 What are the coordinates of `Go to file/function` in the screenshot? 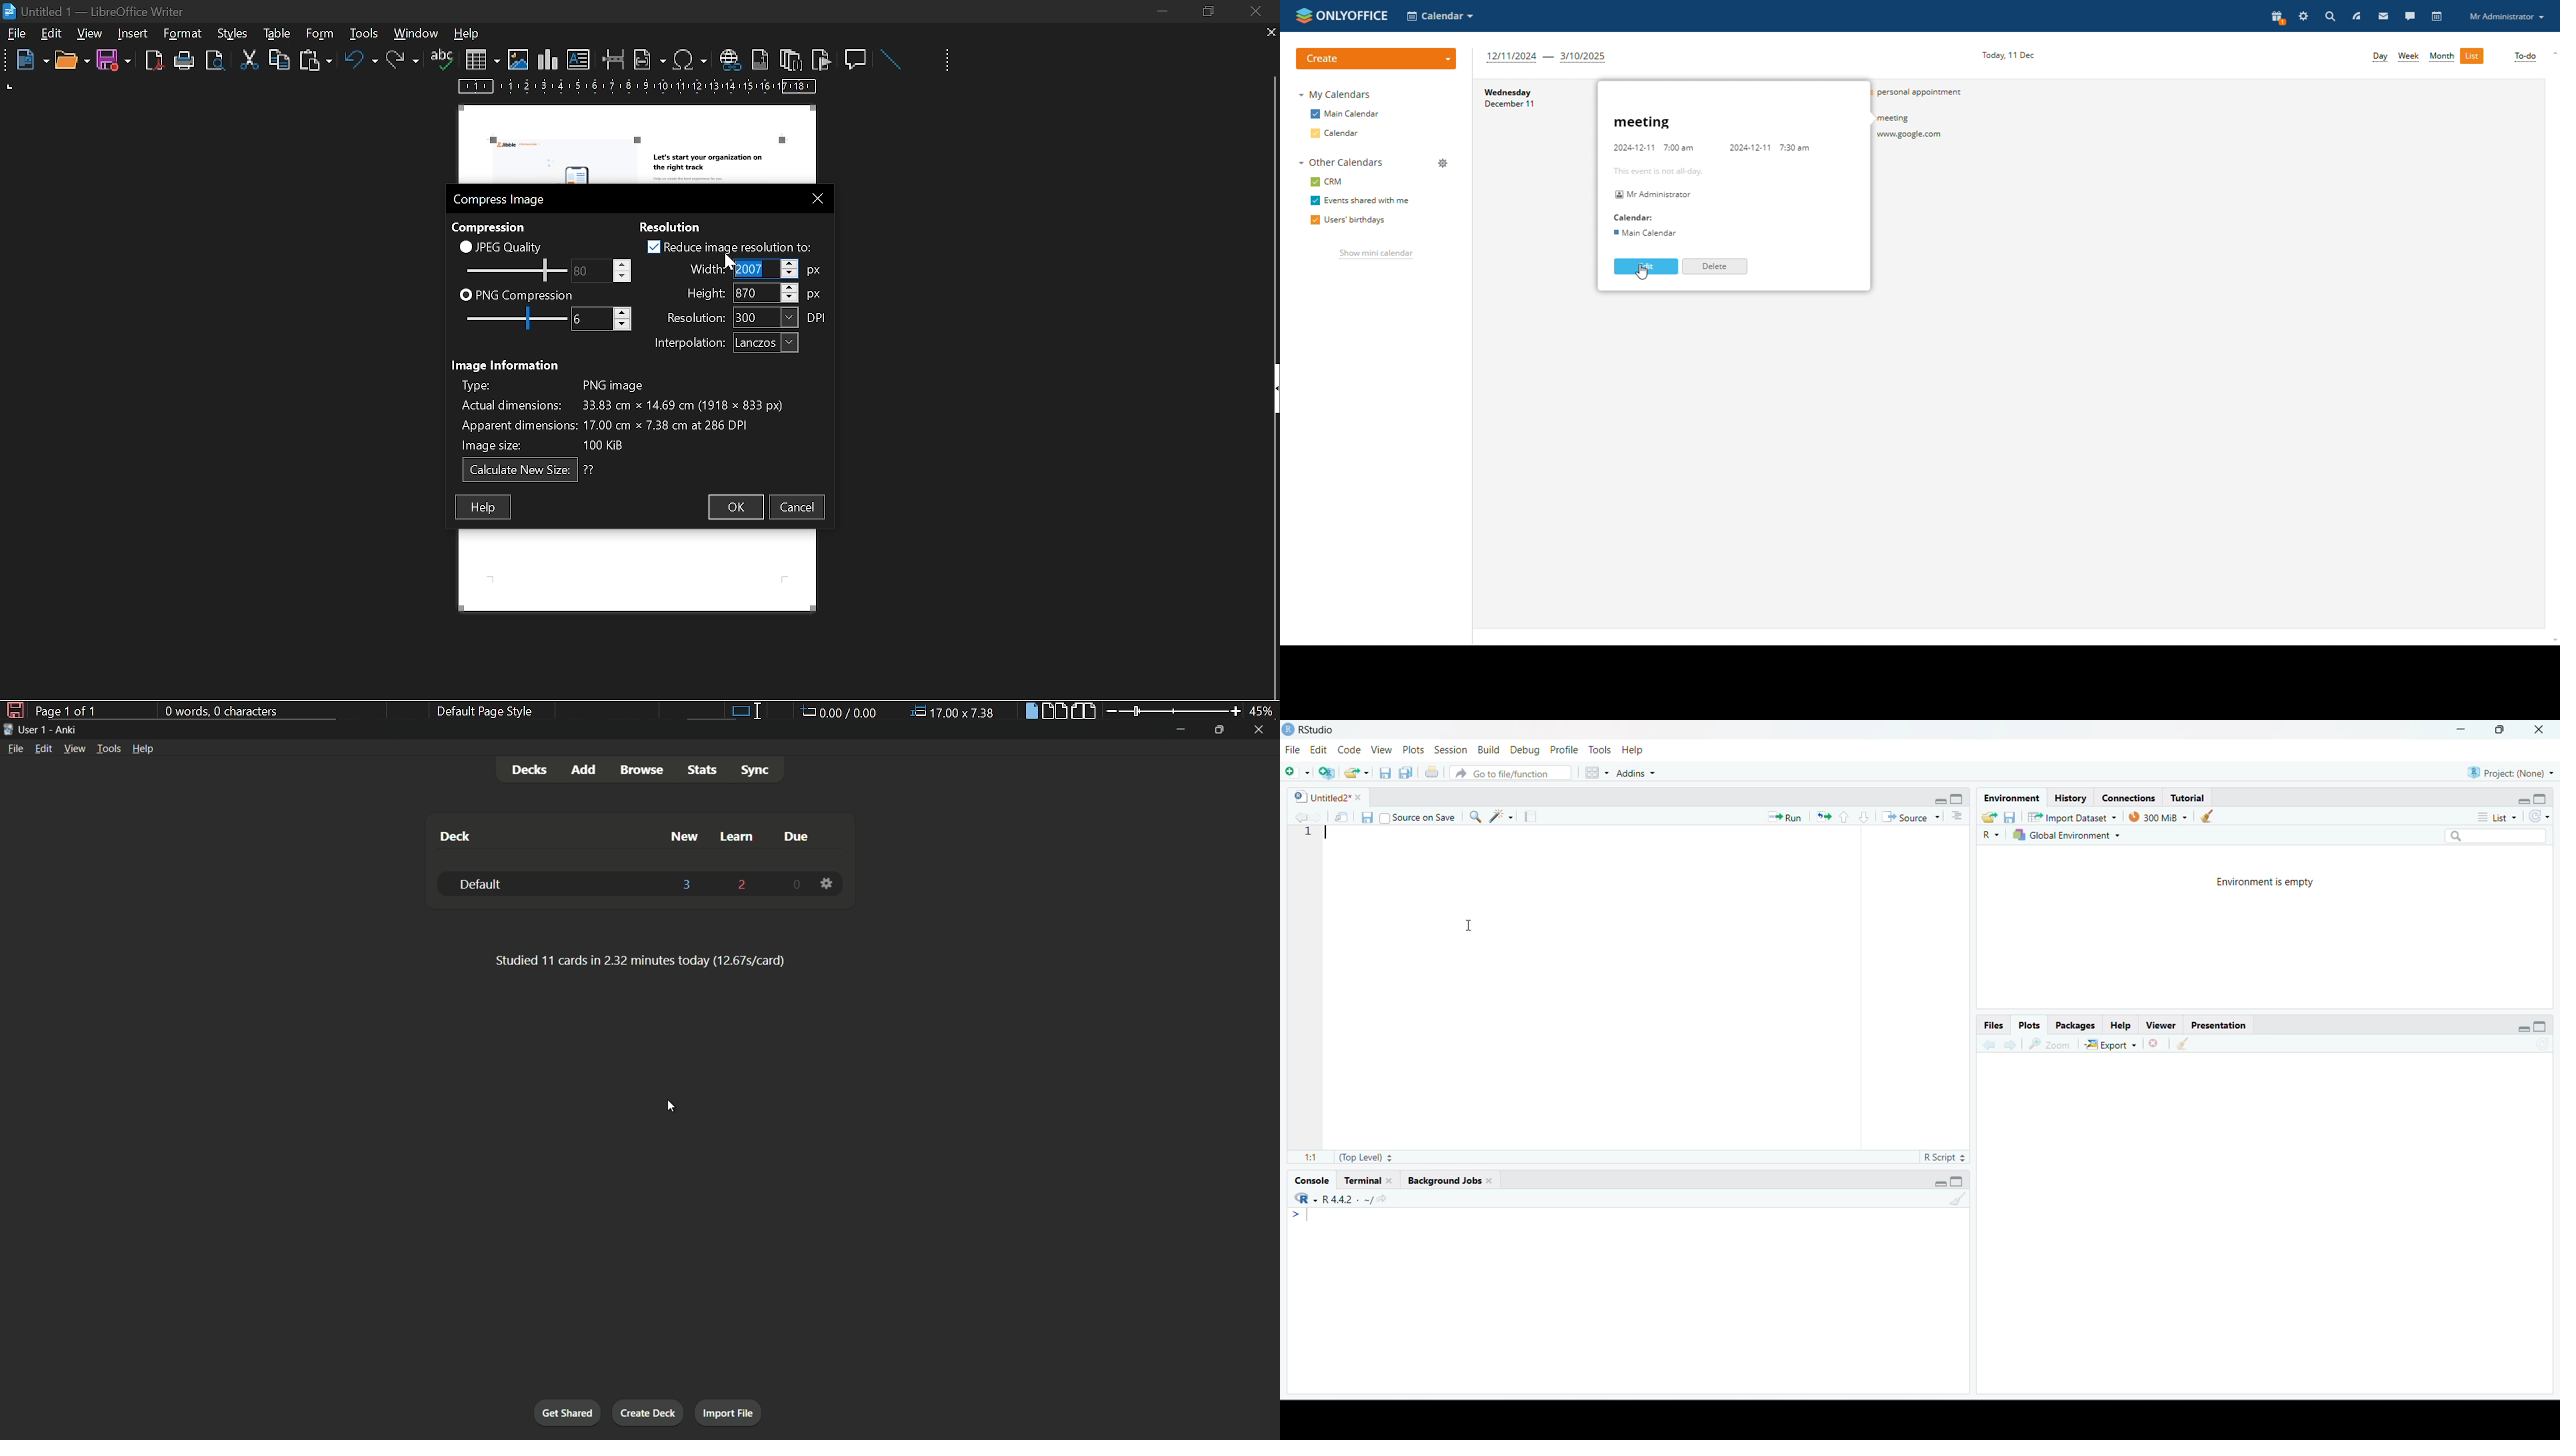 It's located at (1509, 773).